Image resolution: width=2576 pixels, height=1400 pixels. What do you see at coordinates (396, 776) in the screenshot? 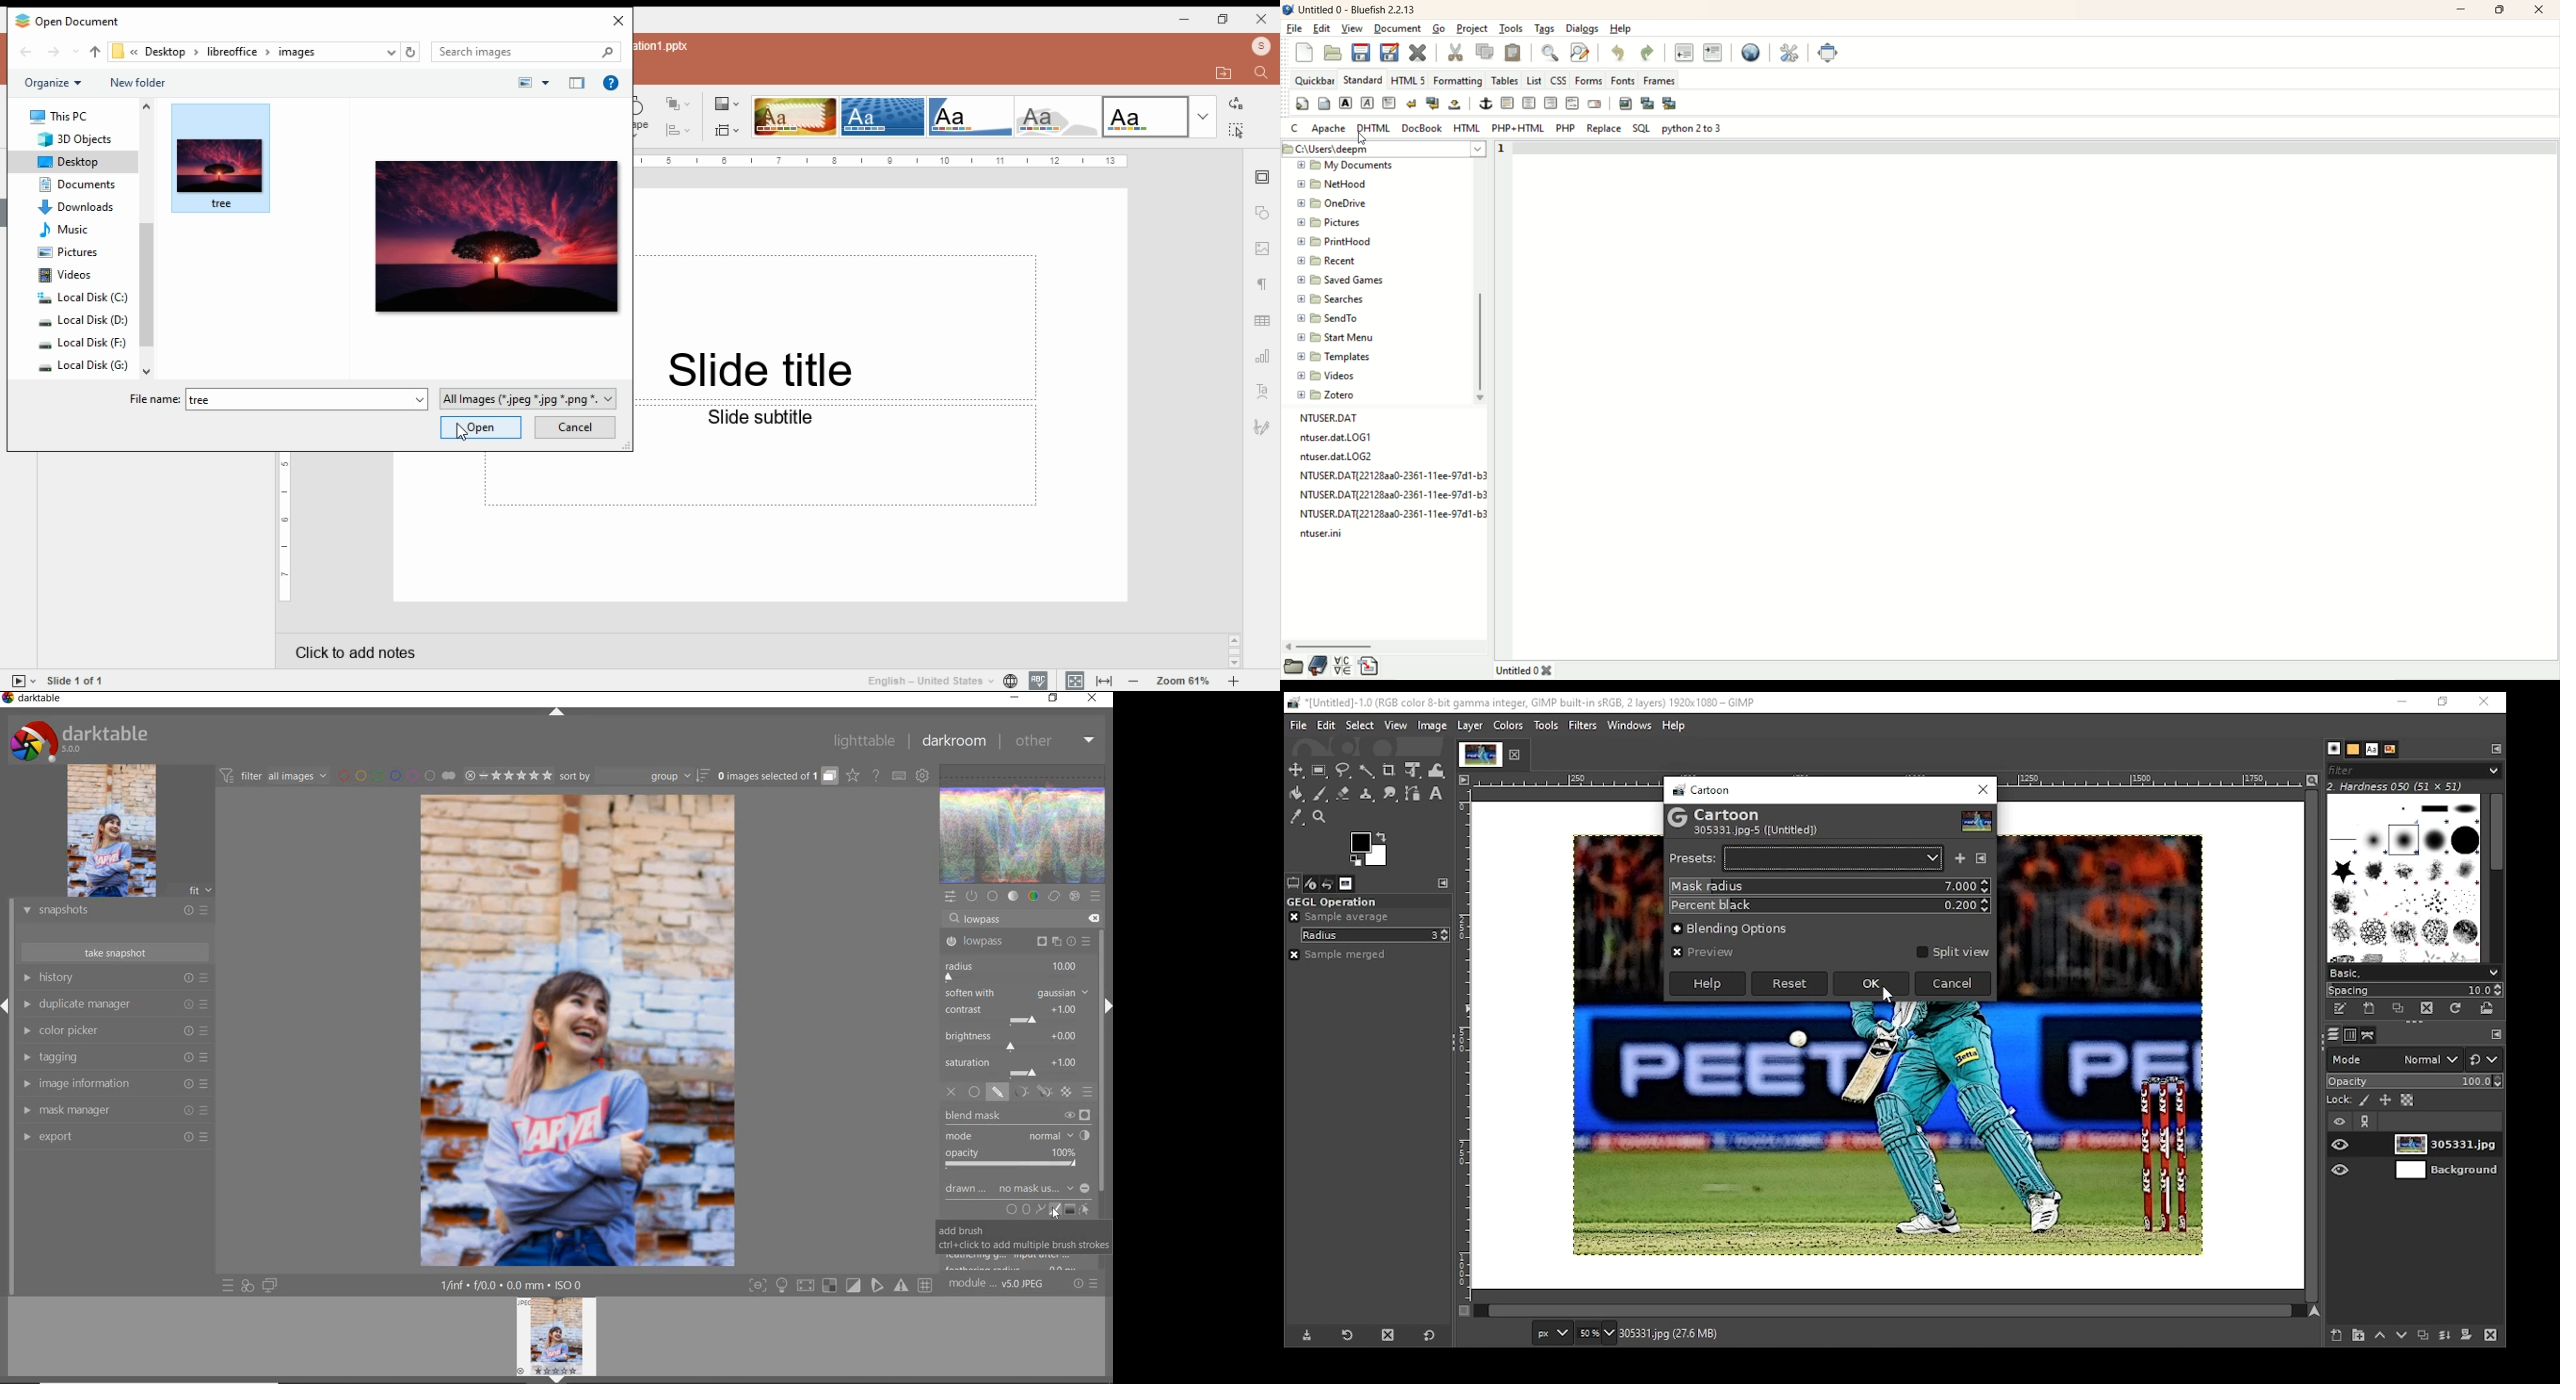
I see `filter images by color labels` at bounding box center [396, 776].